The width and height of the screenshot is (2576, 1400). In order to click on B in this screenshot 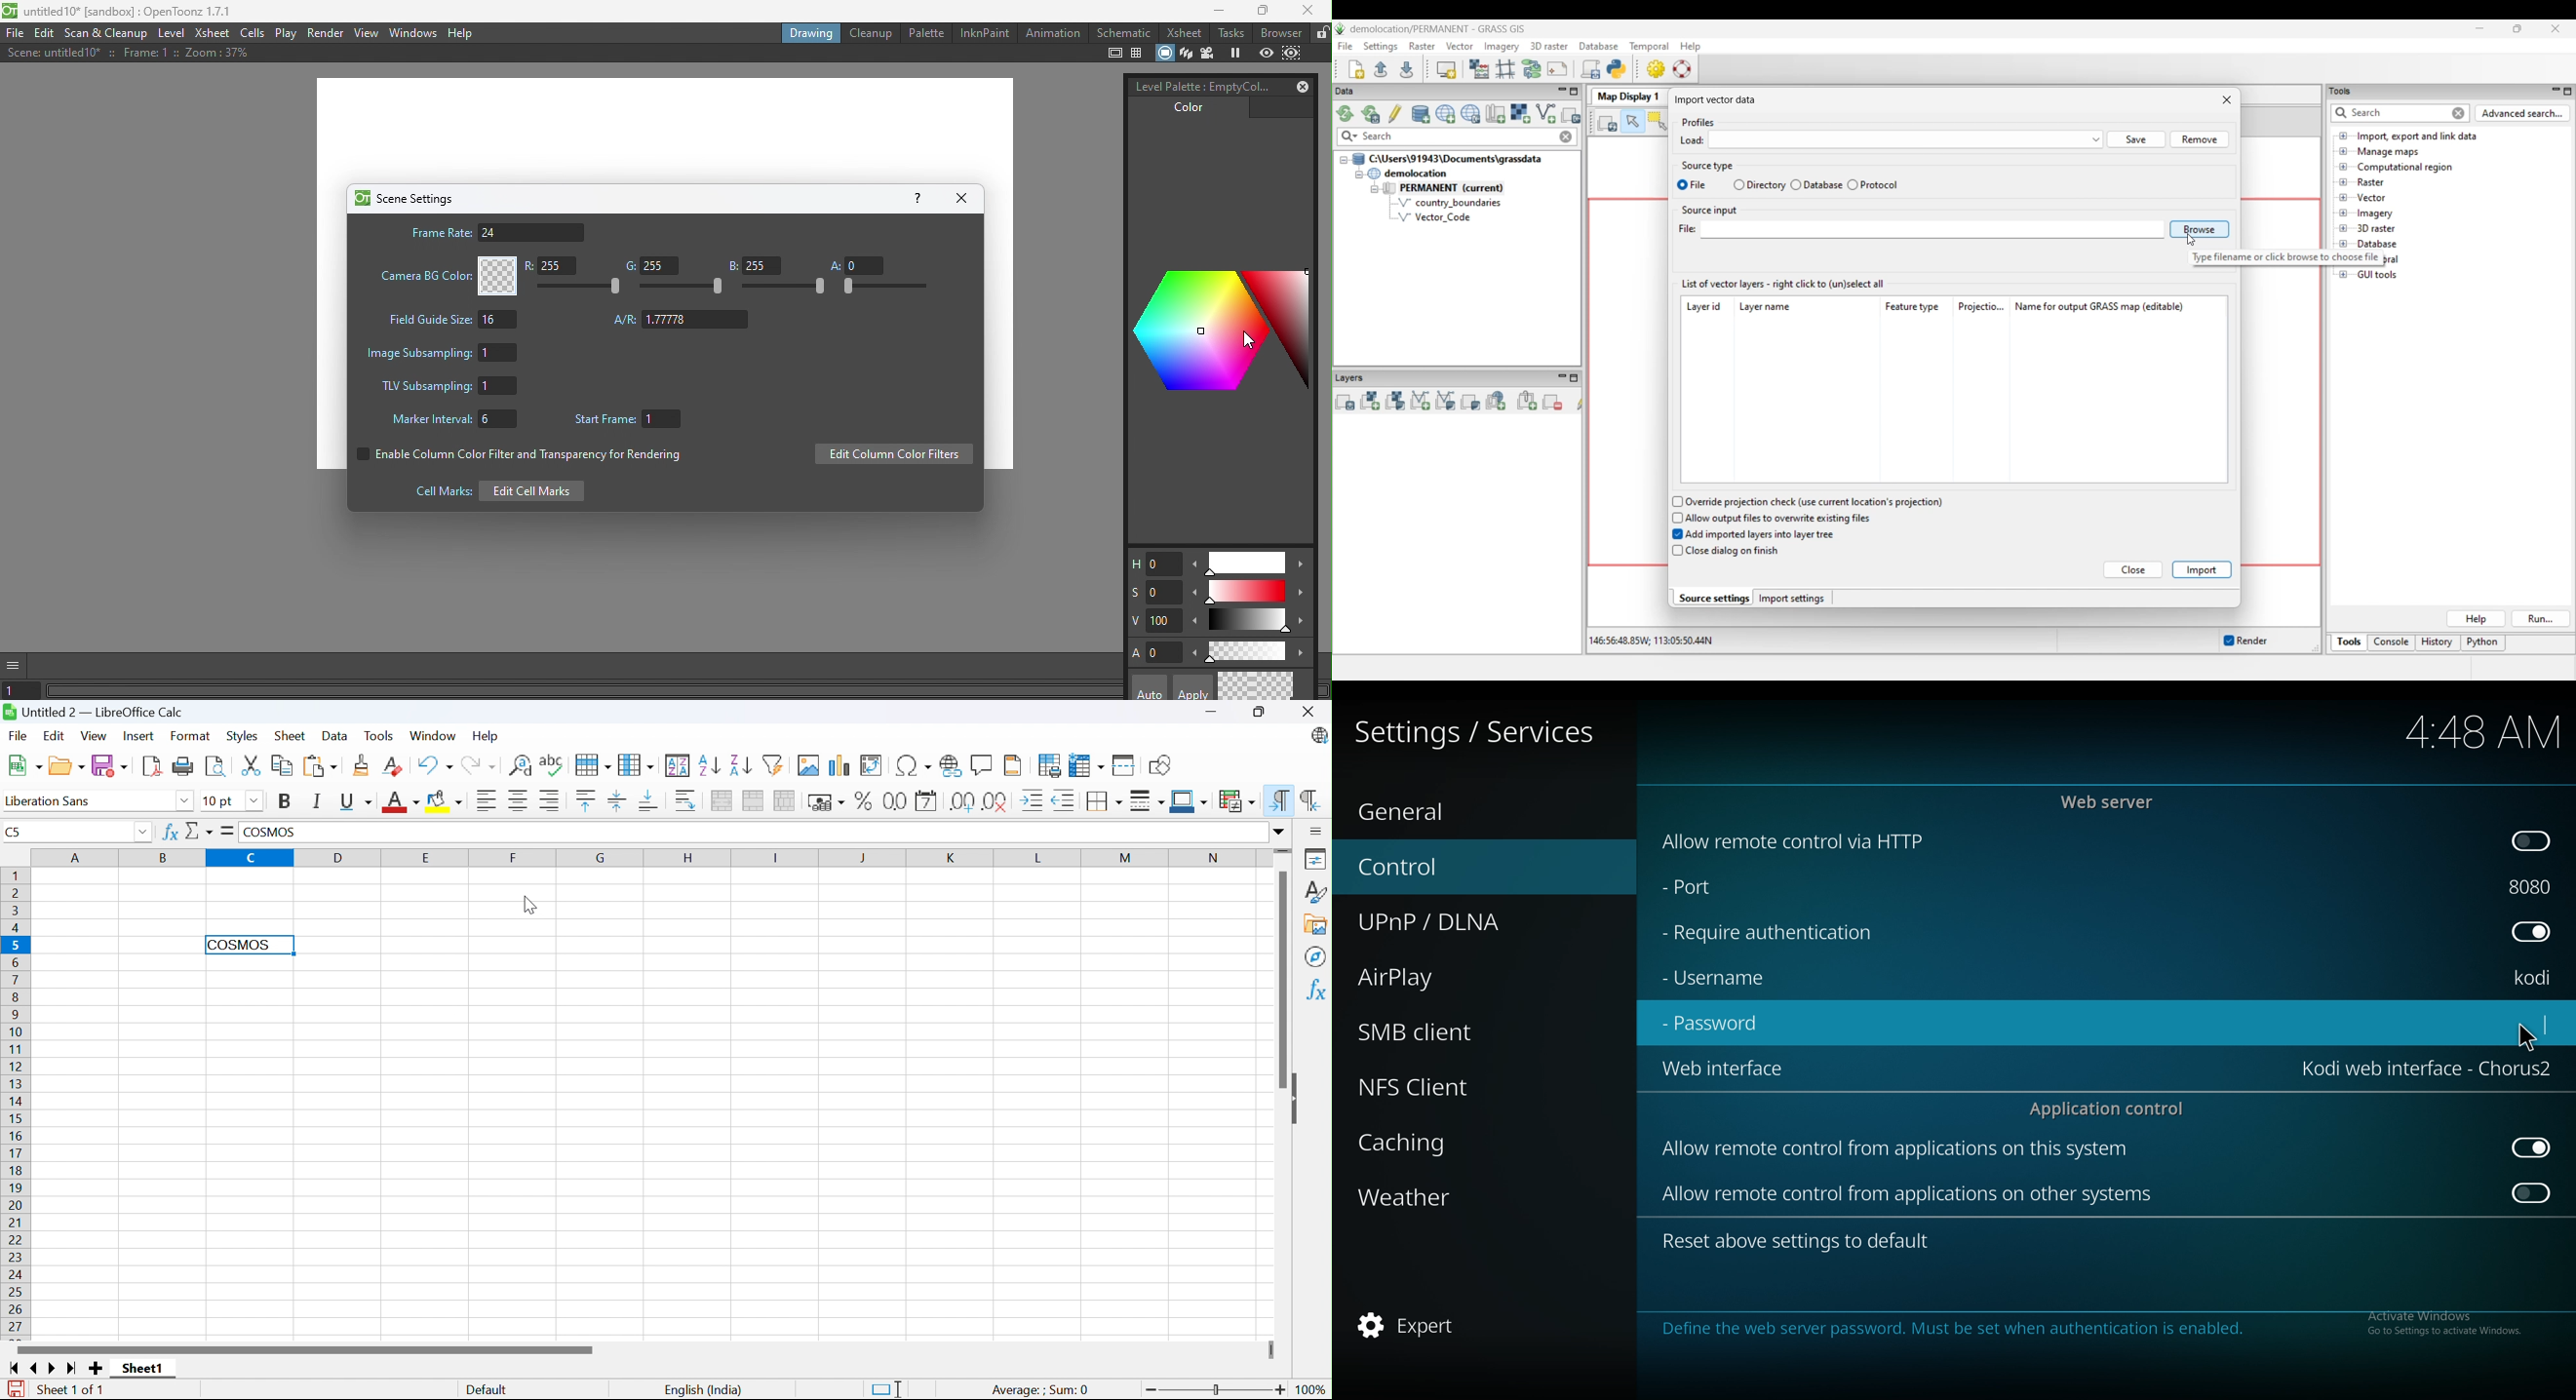, I will do `click(754, 265)`.